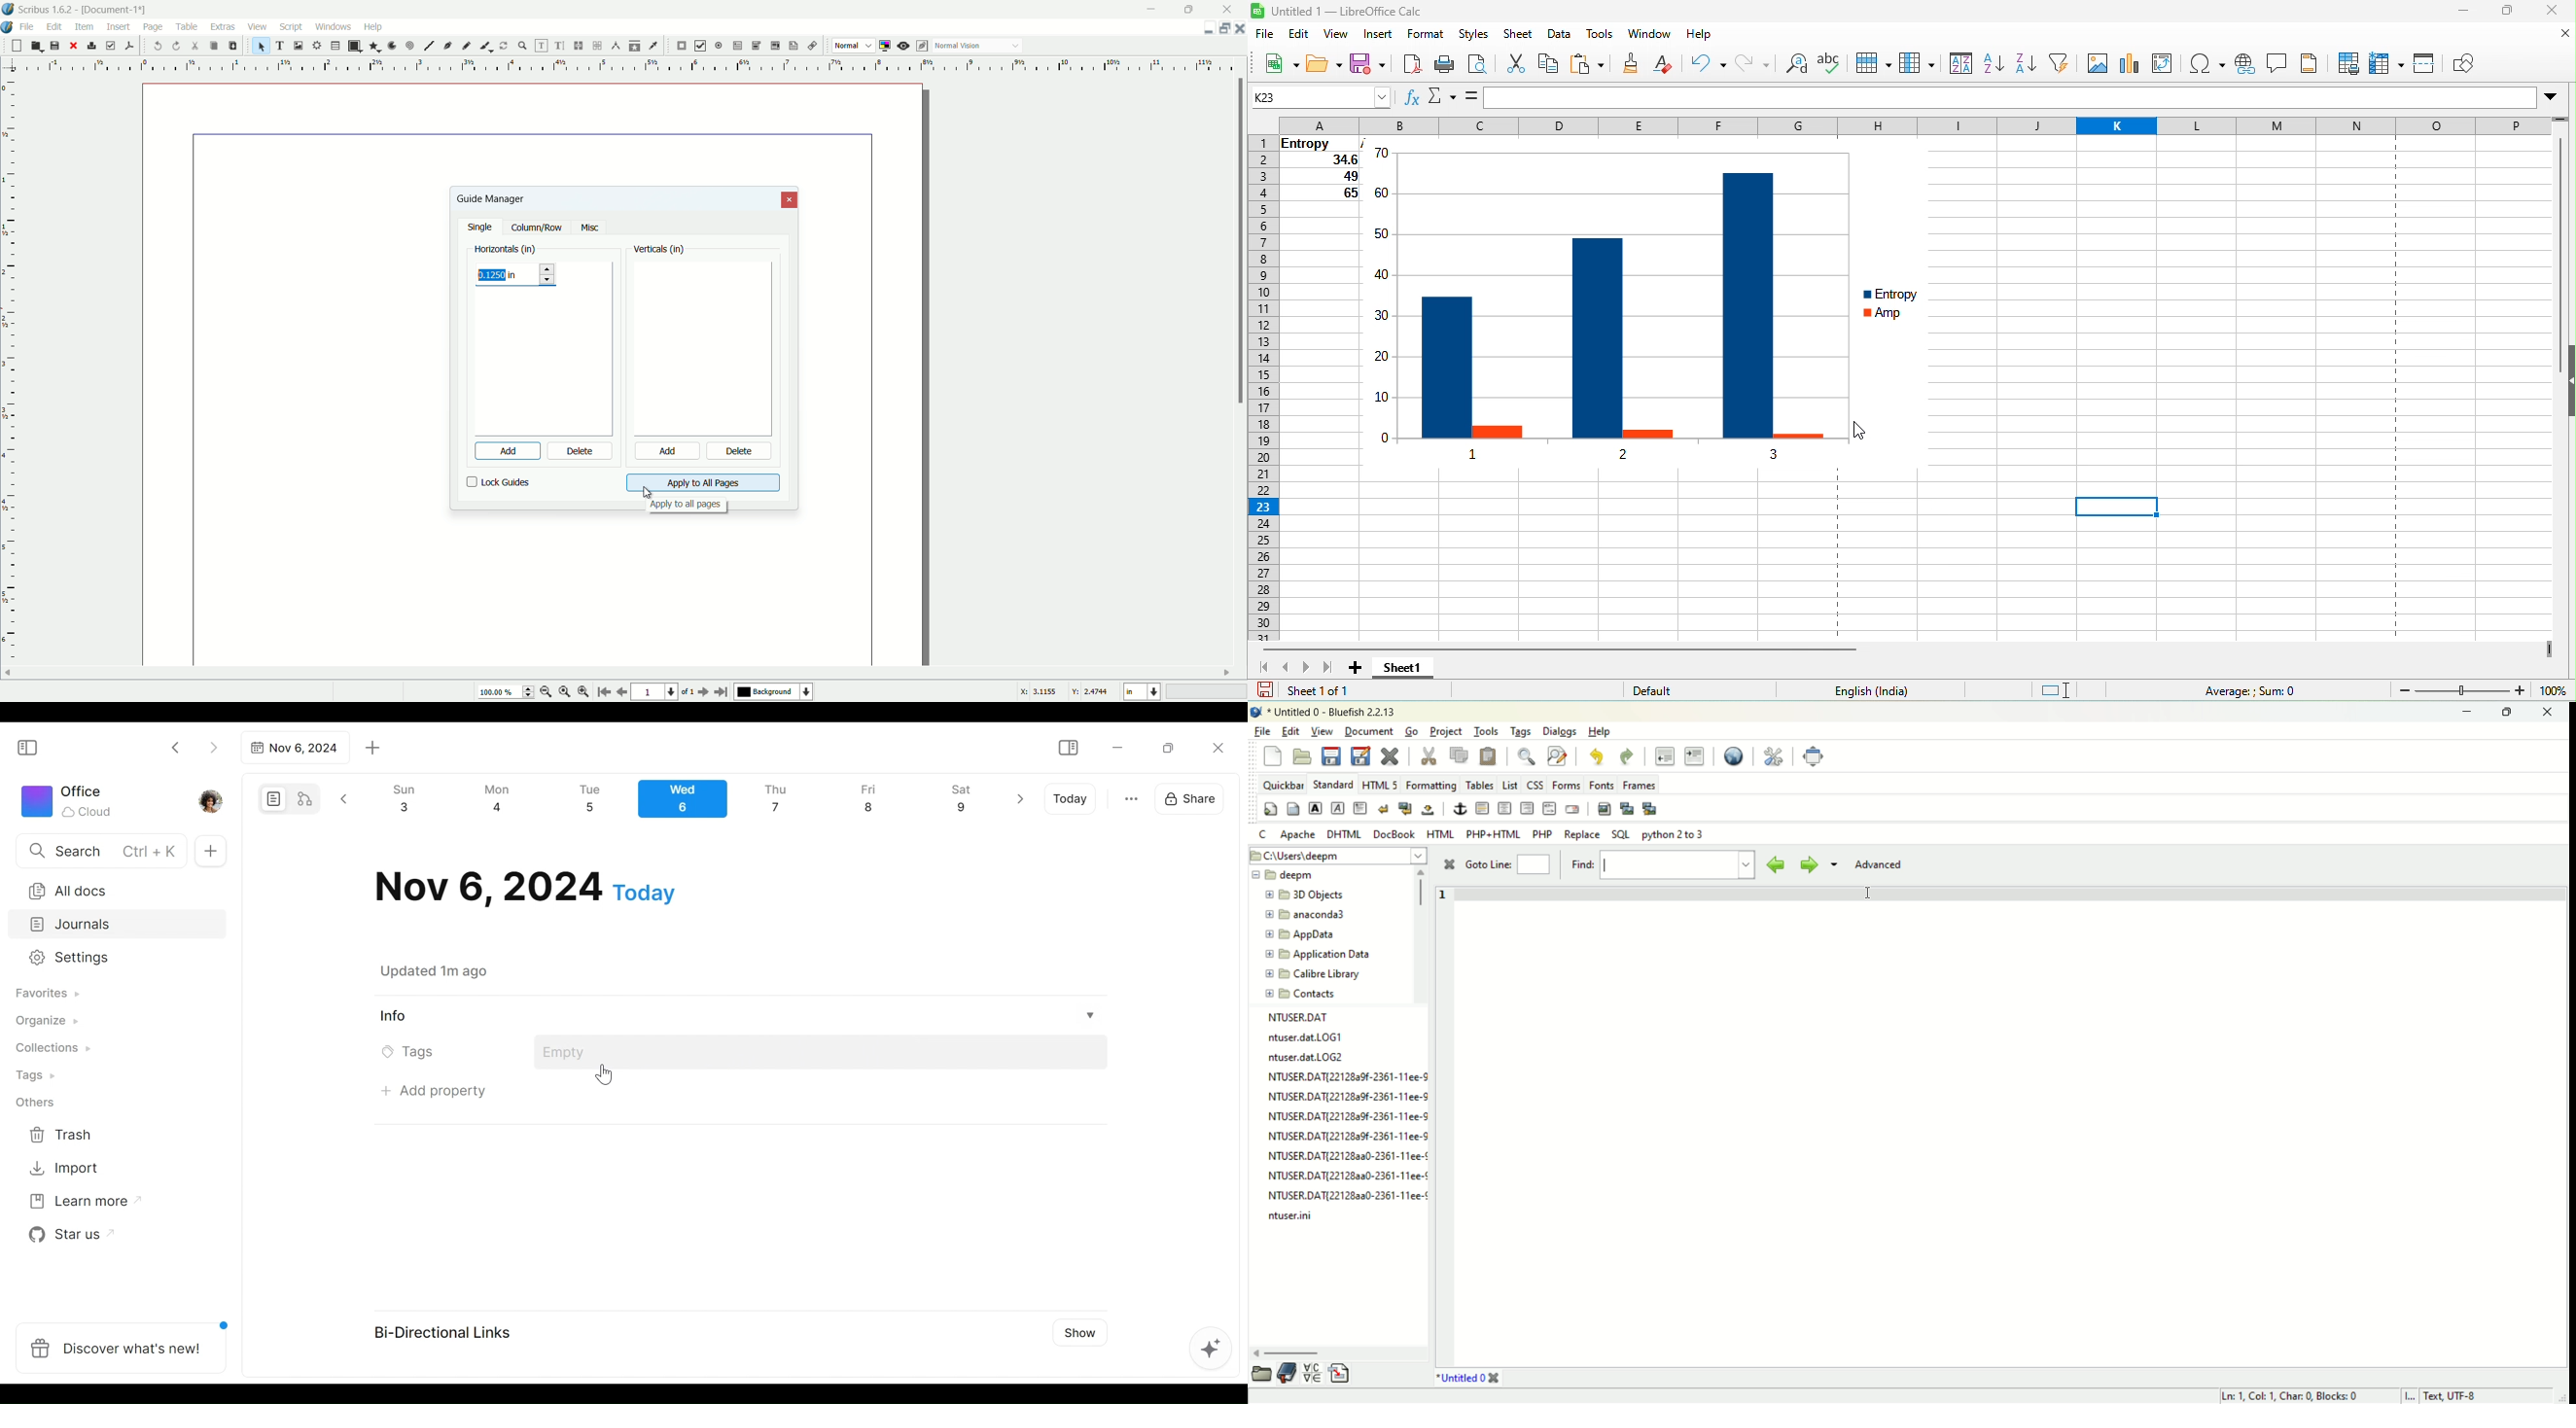  Describe the element at coordinates (701, 692) in the screenshot. I see `go to next page` at that location.